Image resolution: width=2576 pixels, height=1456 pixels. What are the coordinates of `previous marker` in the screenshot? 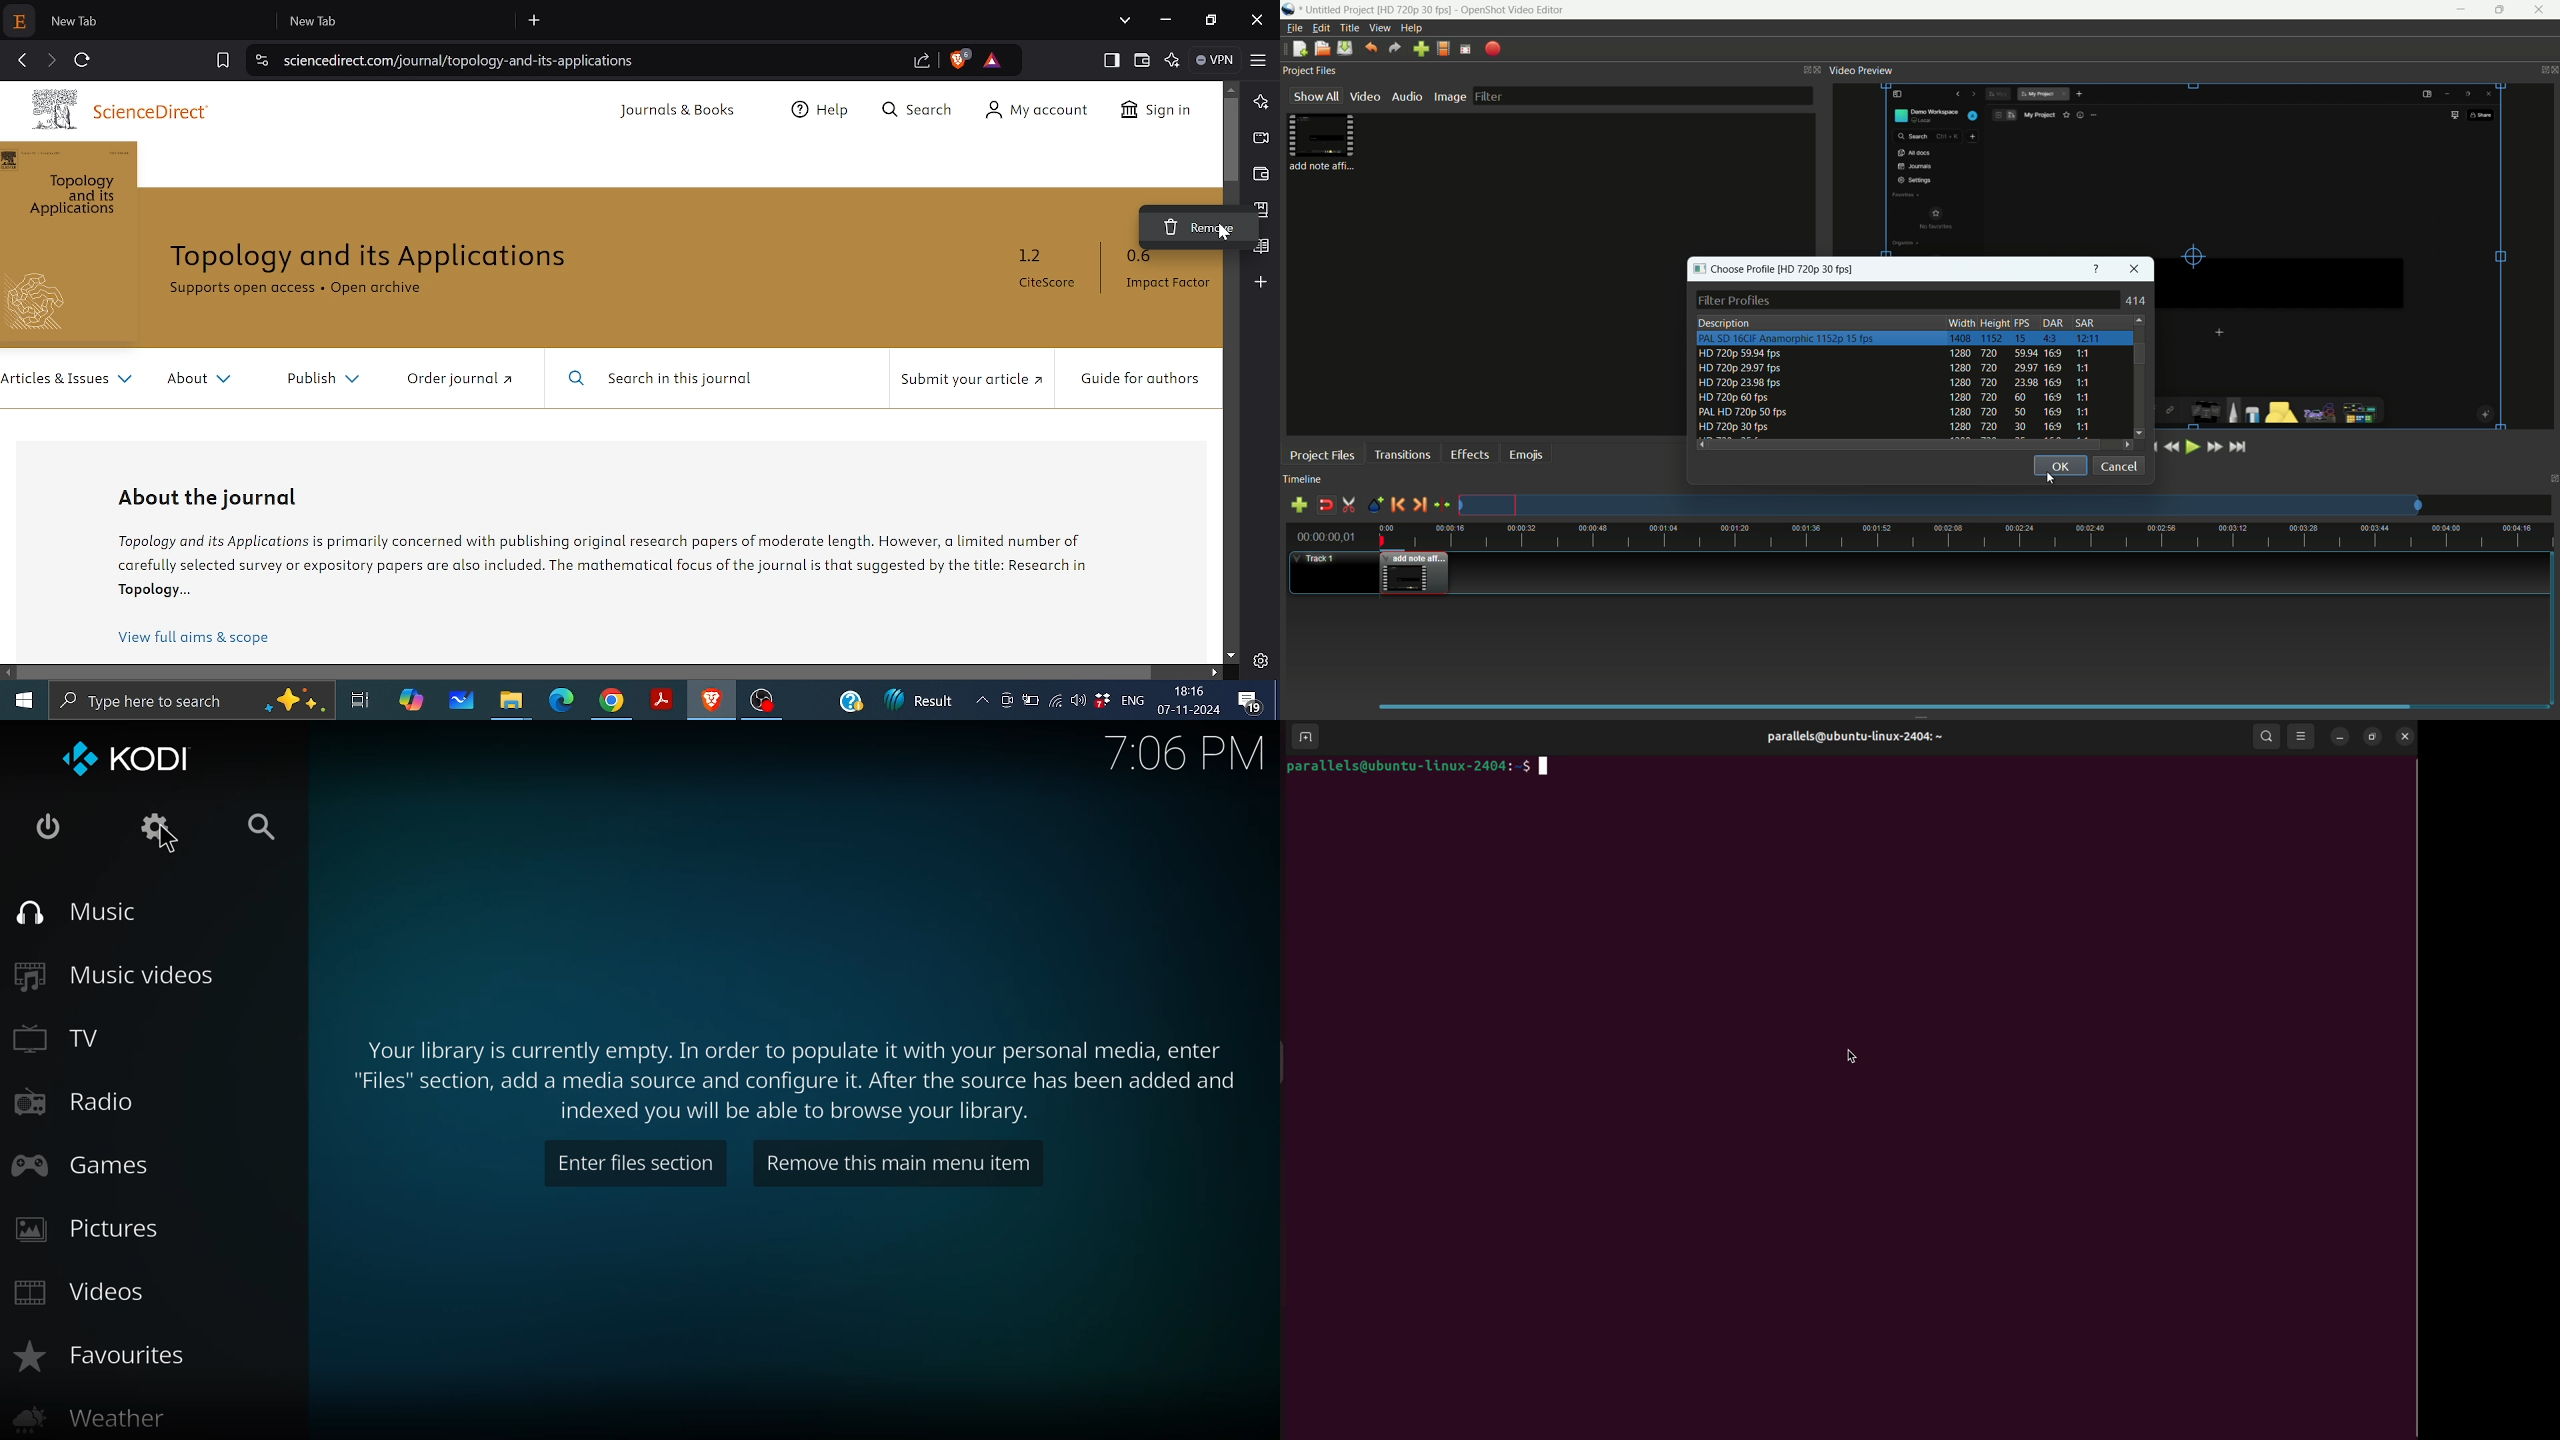 It's located at (1397, 505).